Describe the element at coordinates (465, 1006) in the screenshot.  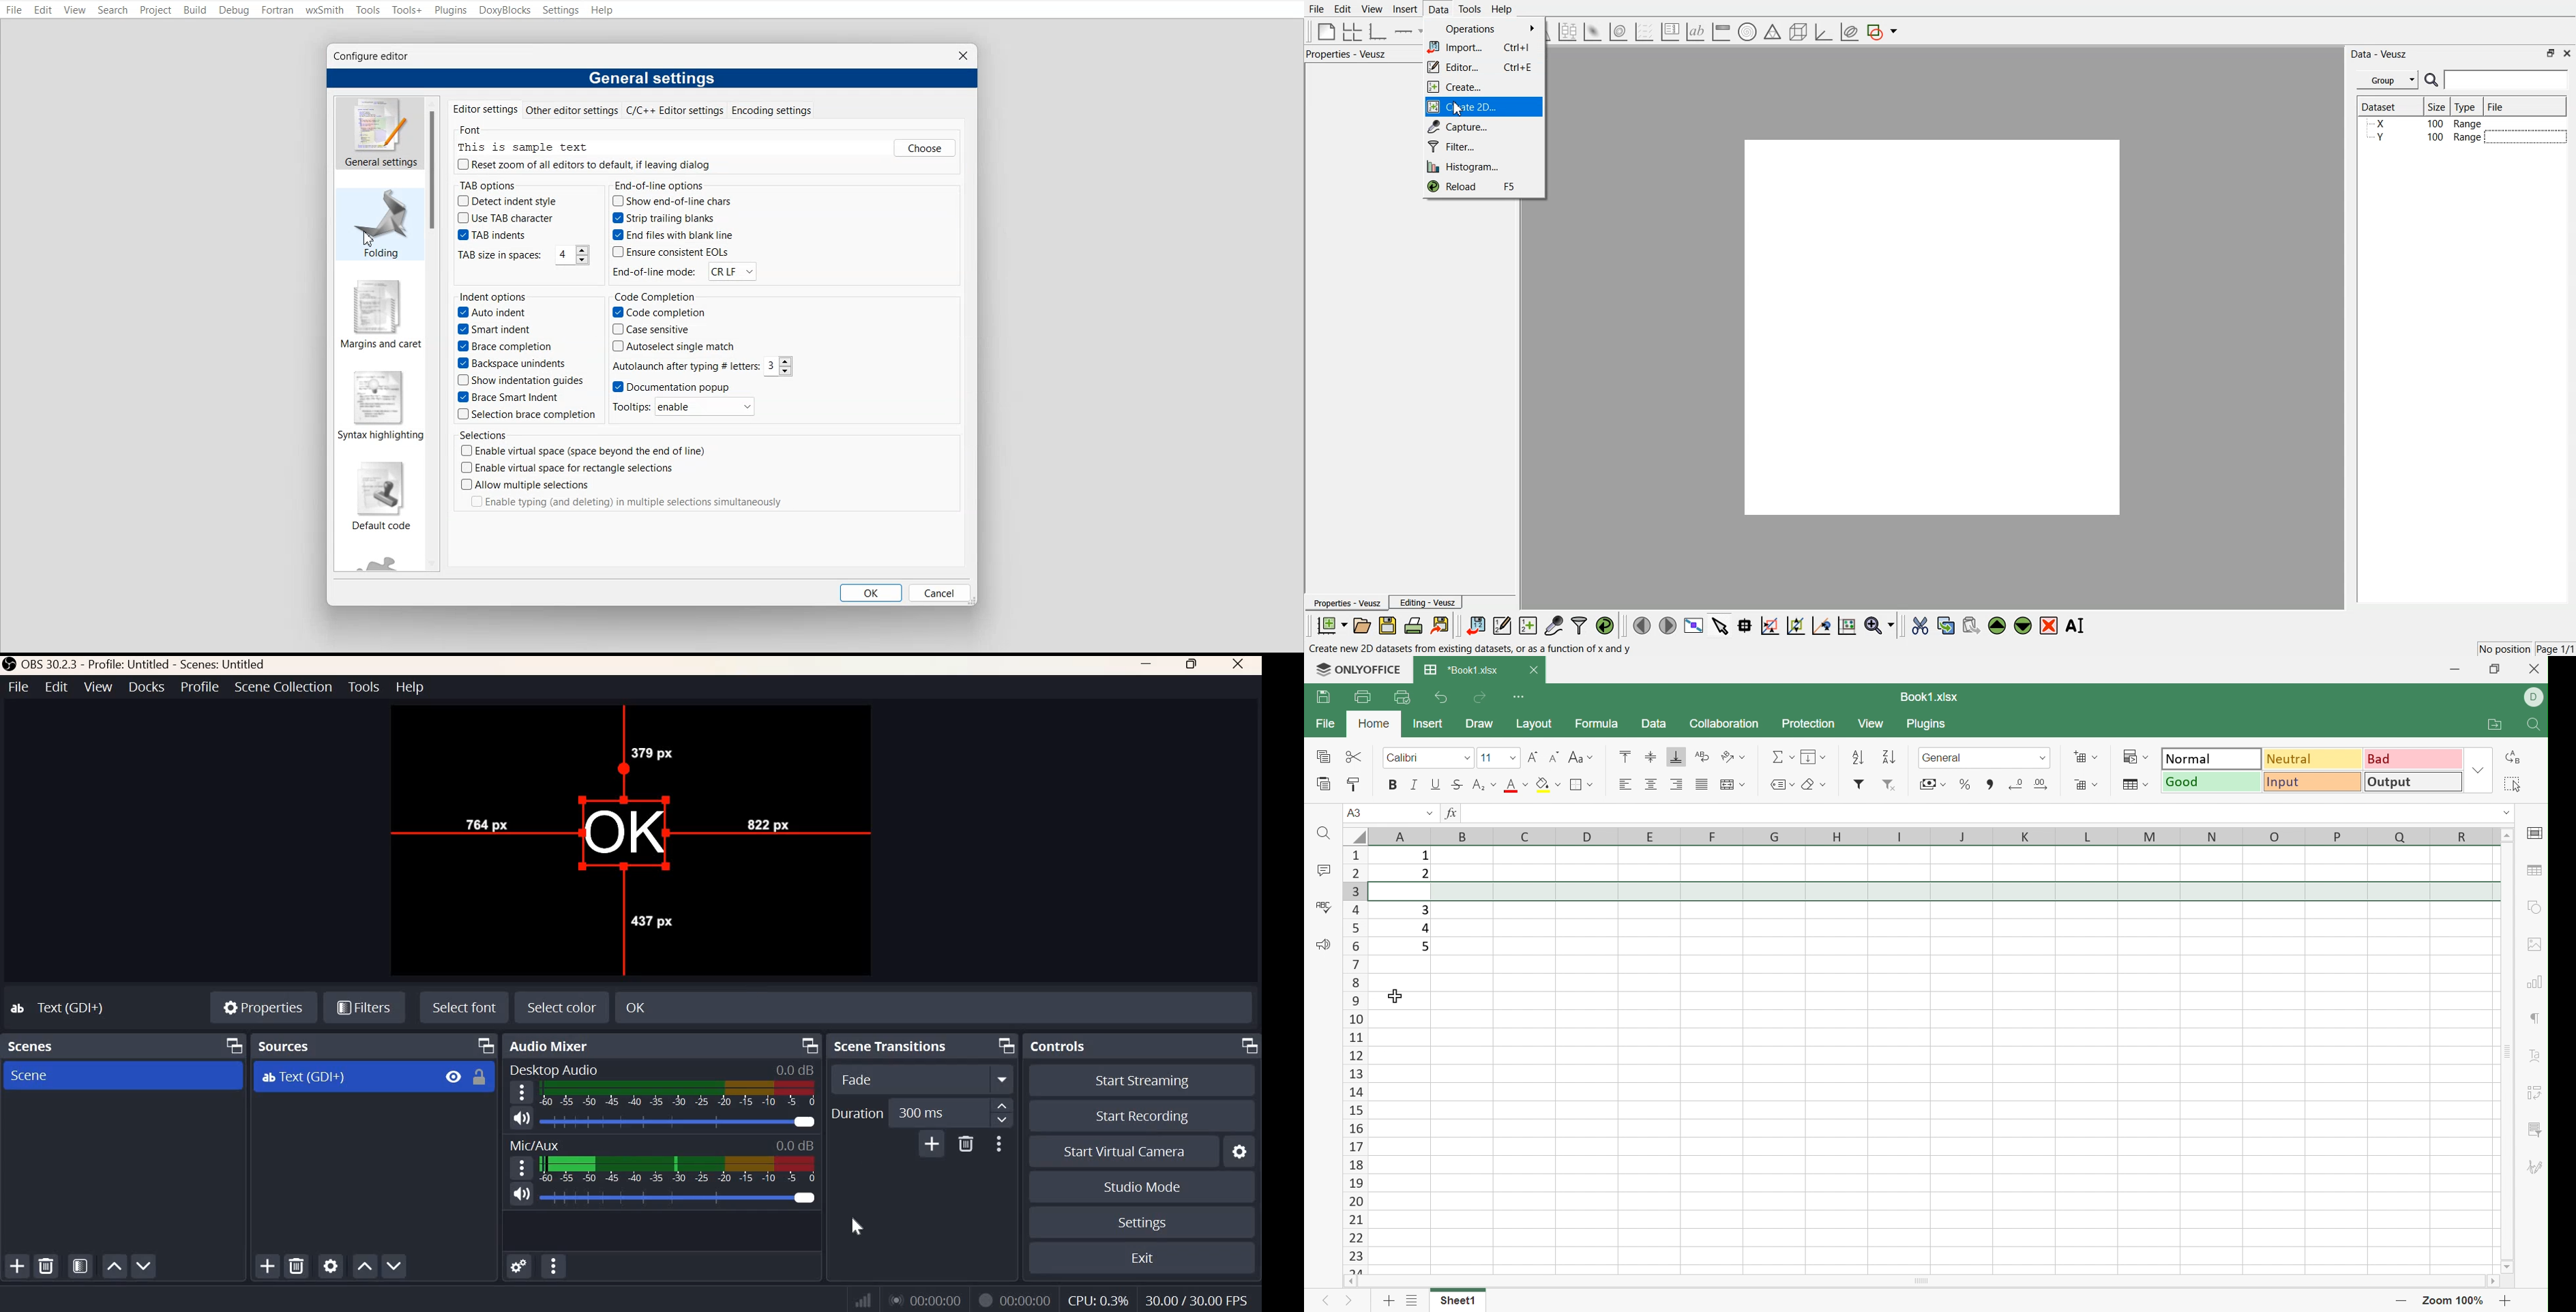
I see `Select font` at that location.